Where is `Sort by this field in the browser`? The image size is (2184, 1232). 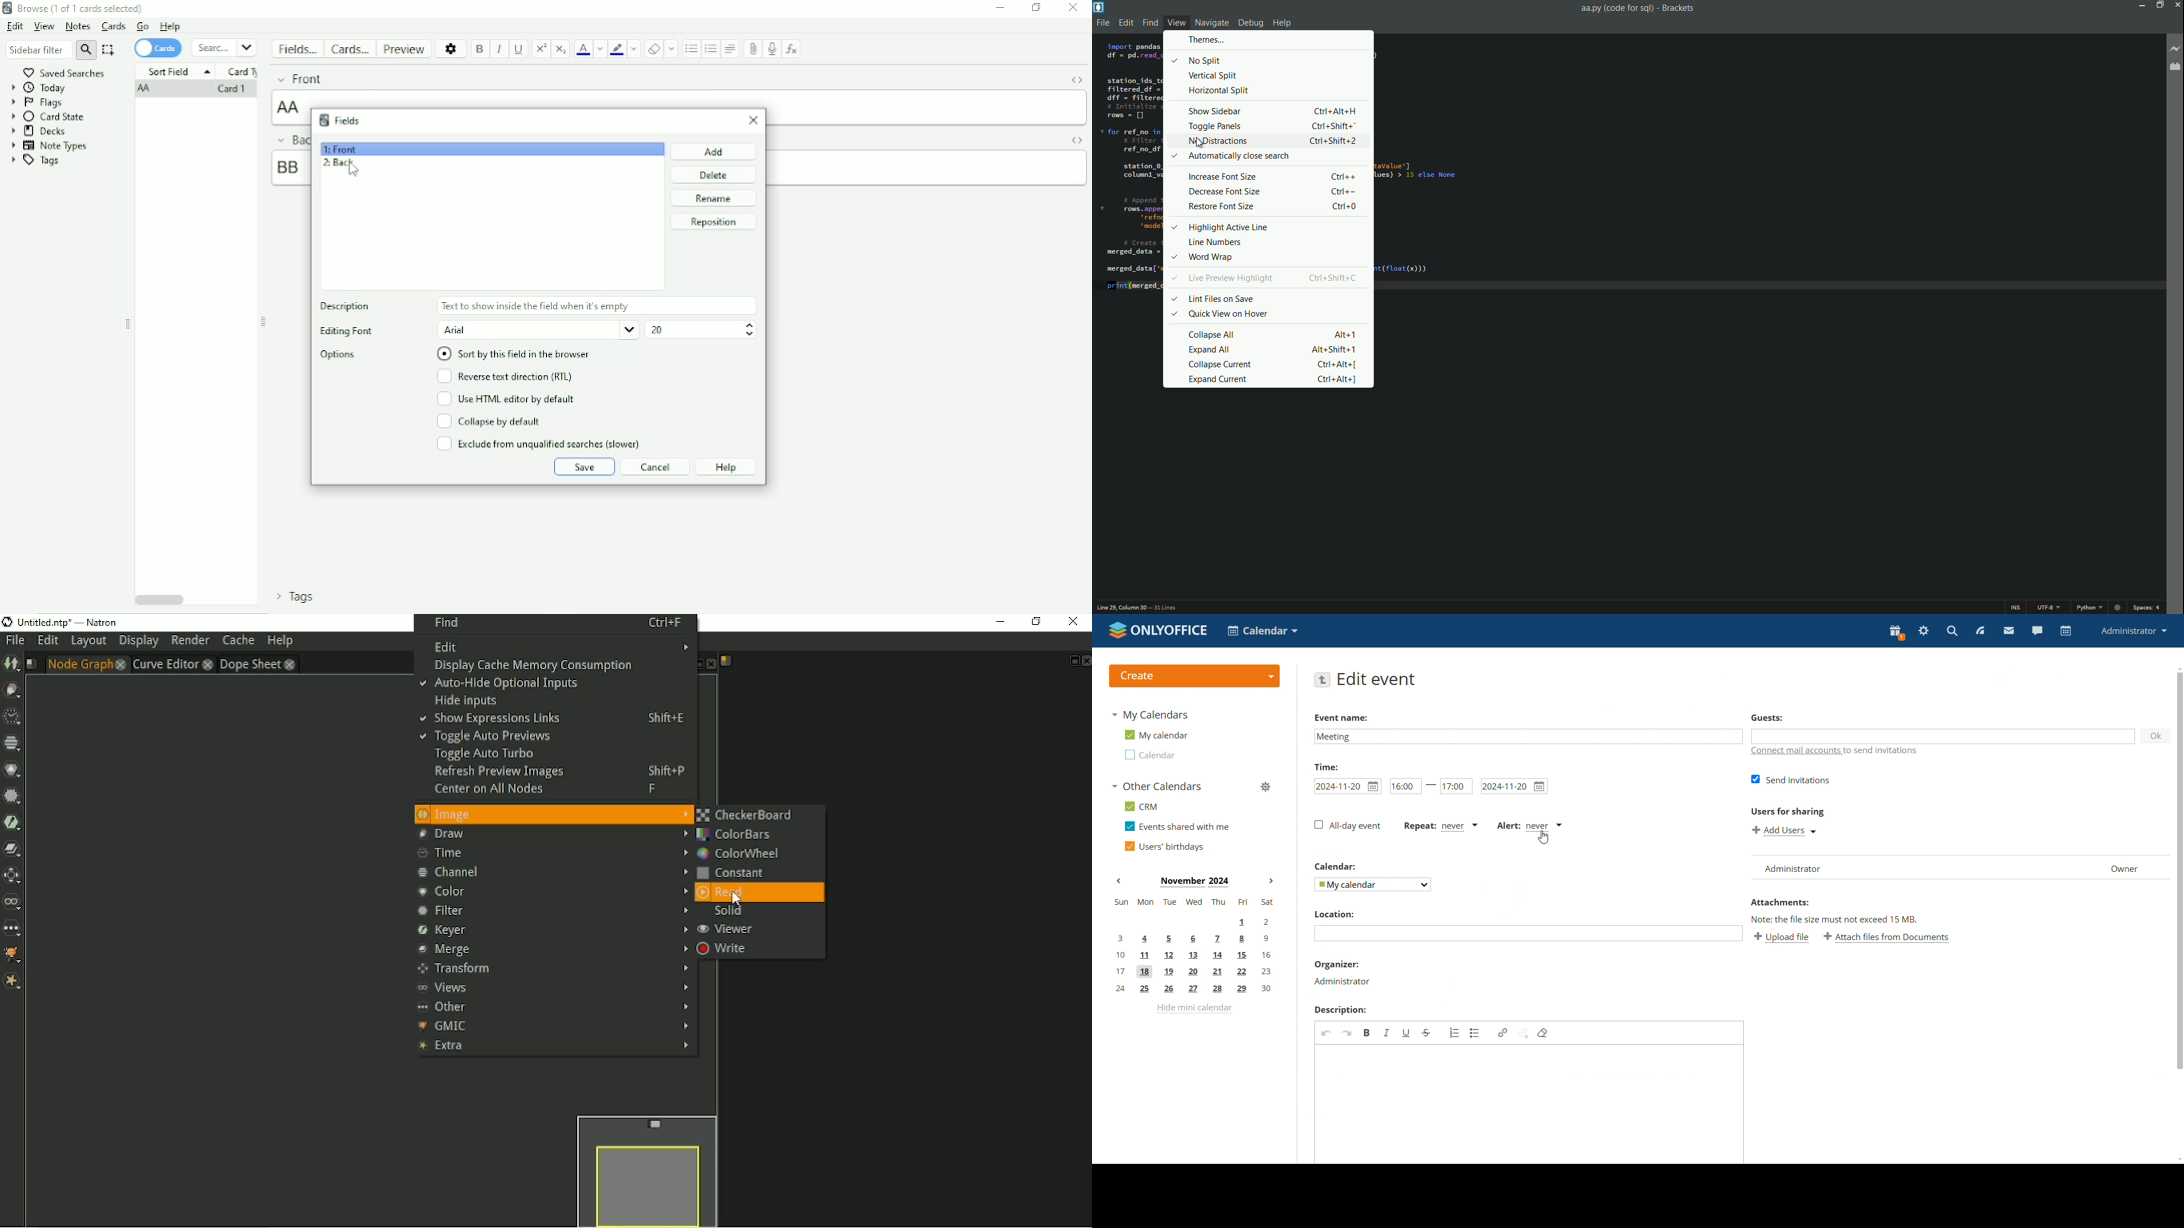 Sort by this field in the browser is located at coordinates (516, 354).